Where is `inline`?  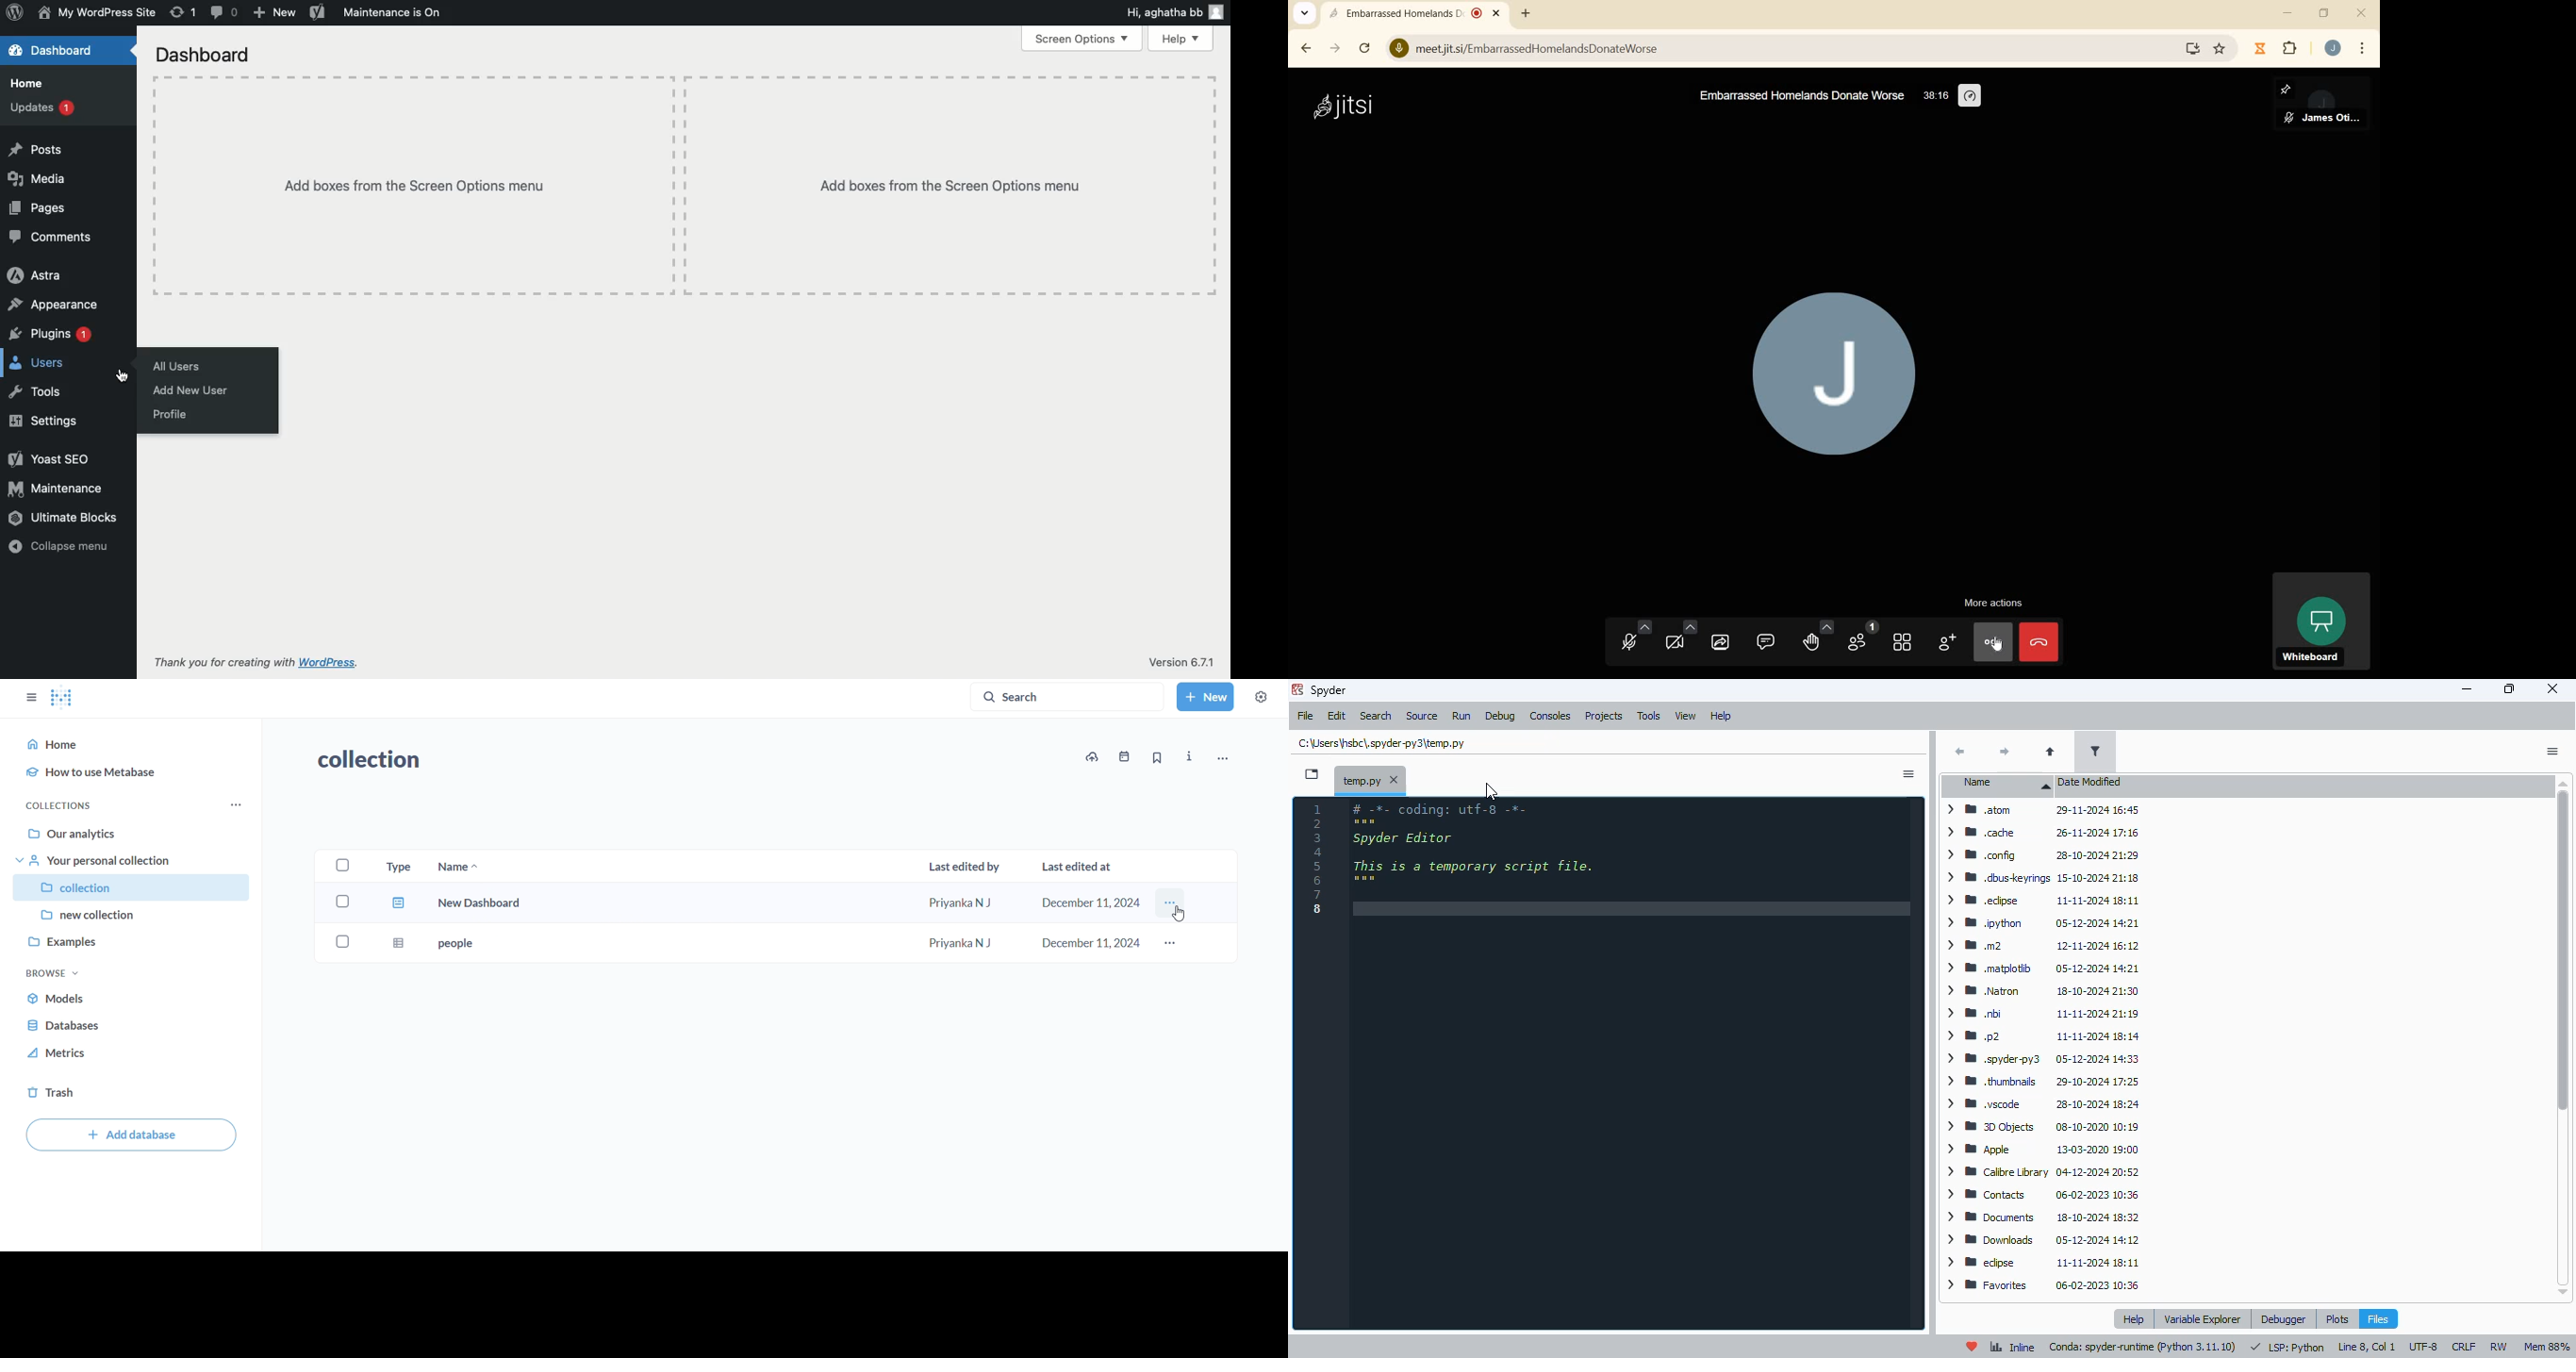
inline is located at coordinates (2012, 1347).